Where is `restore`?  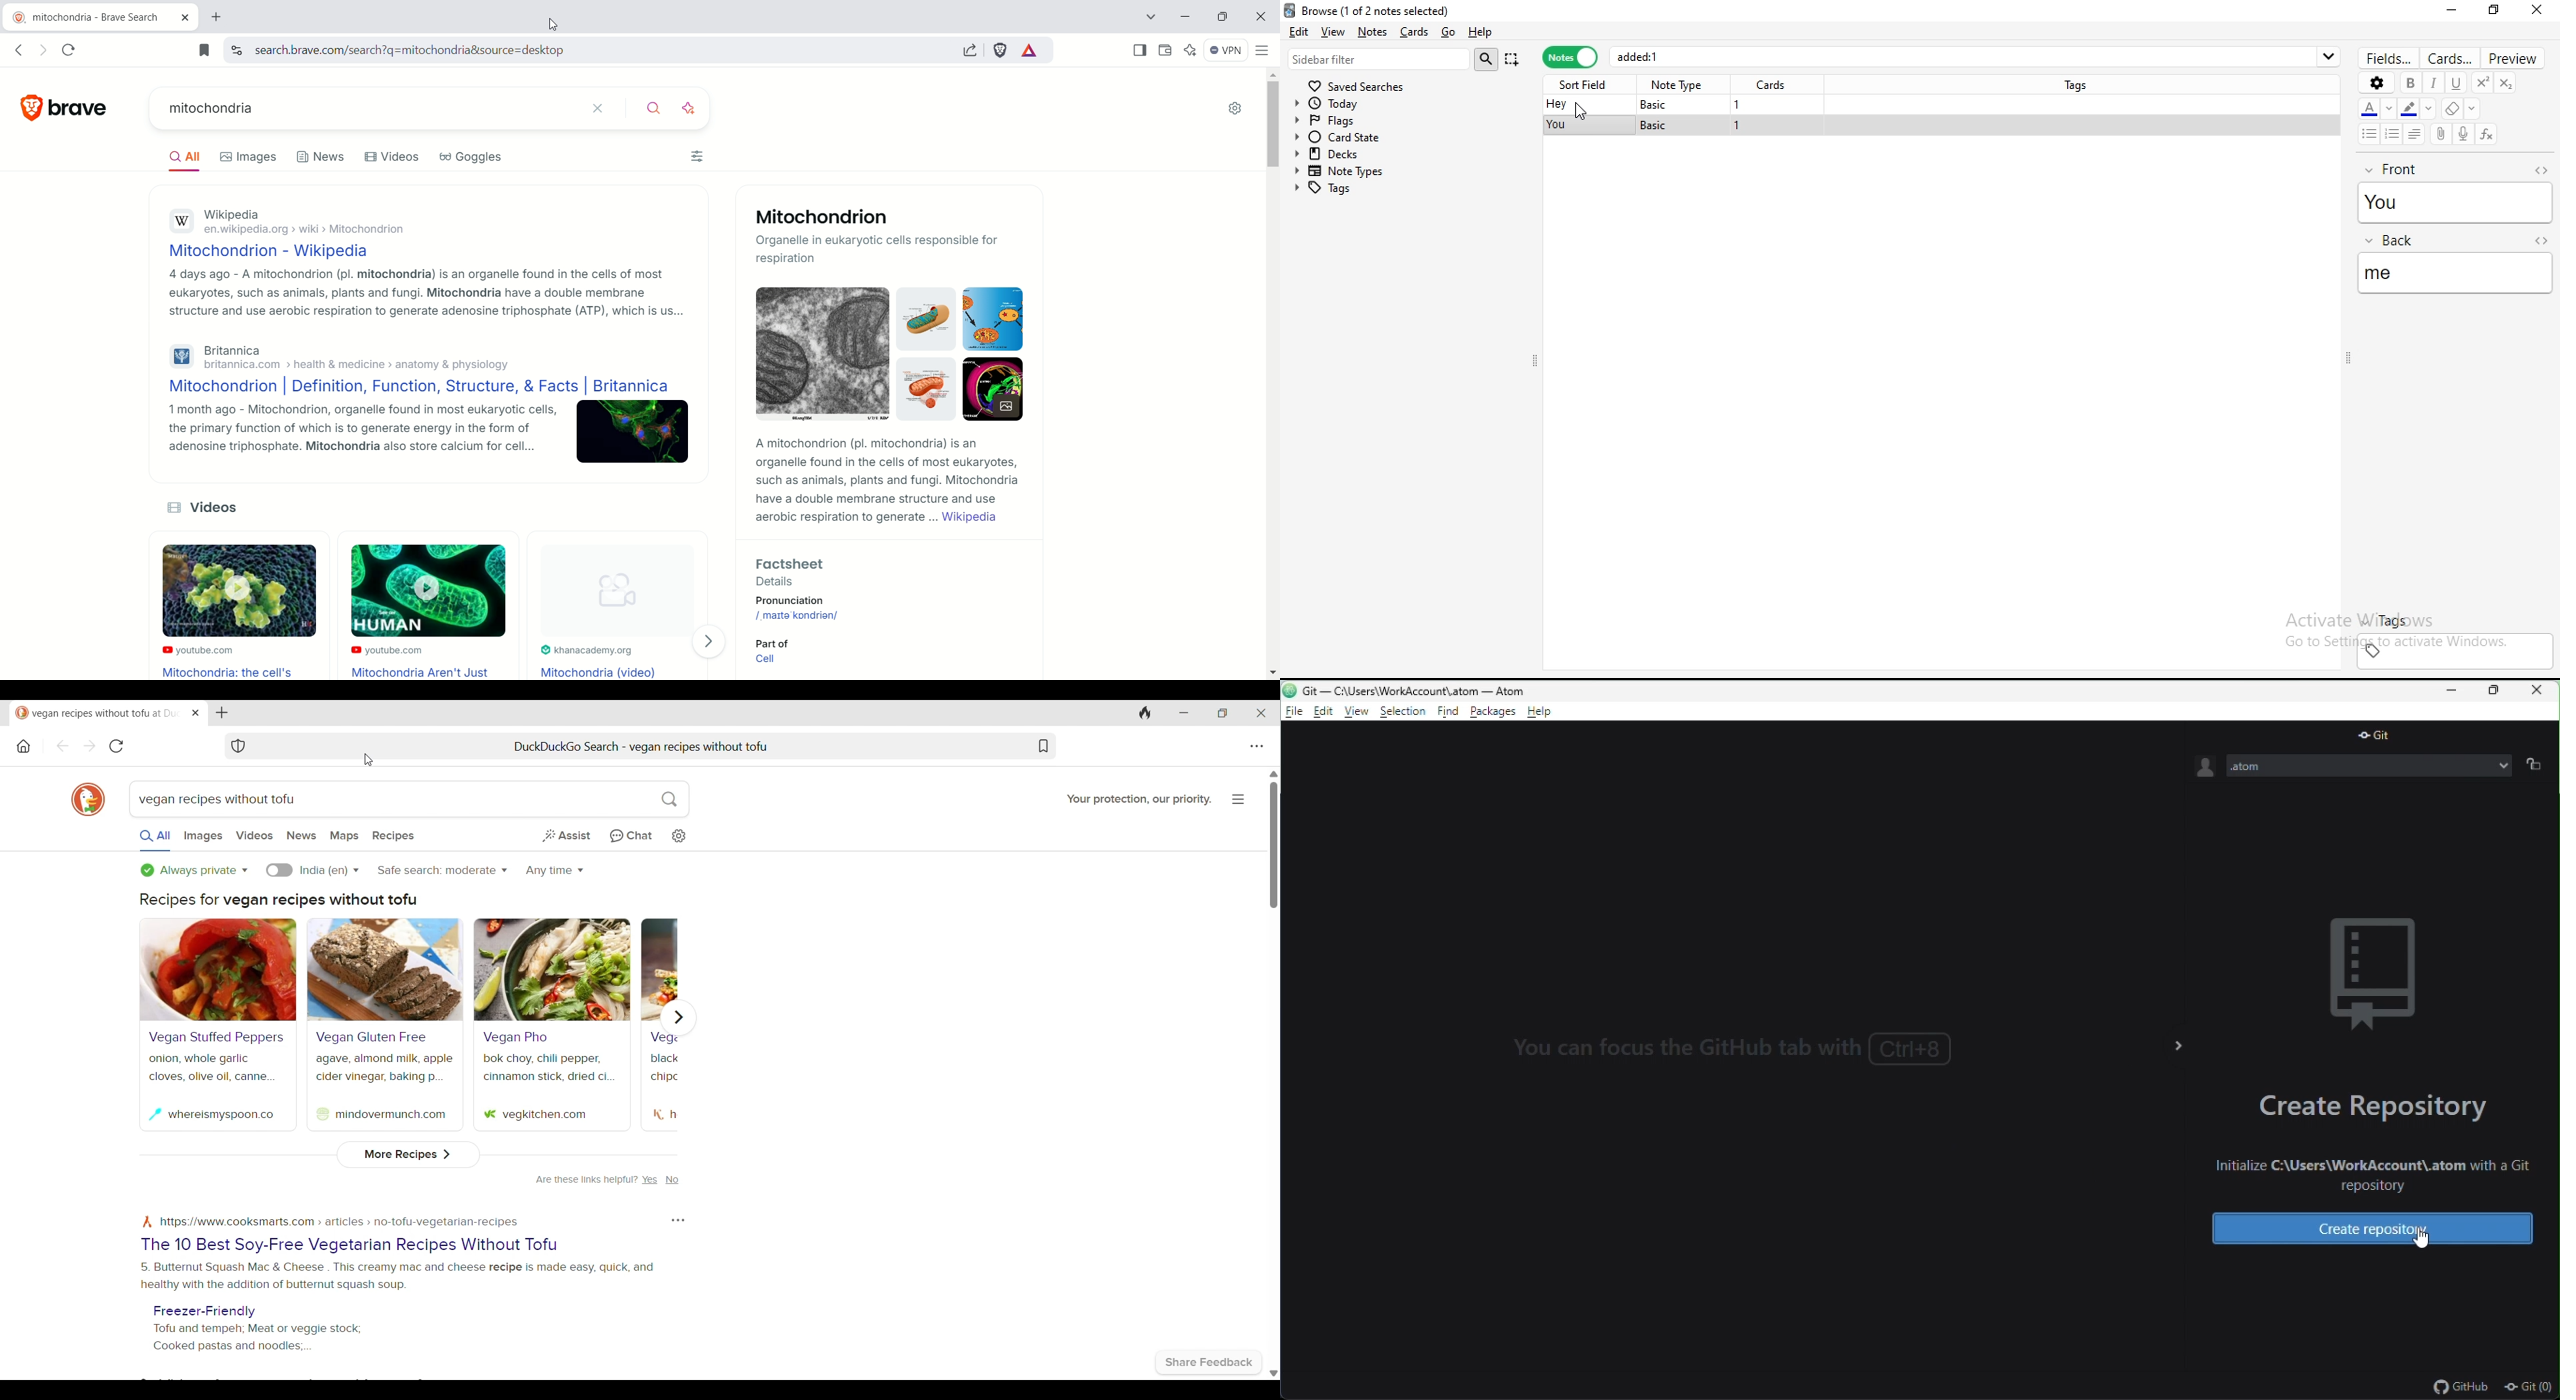
restore is located at coordinates (2494, 9).